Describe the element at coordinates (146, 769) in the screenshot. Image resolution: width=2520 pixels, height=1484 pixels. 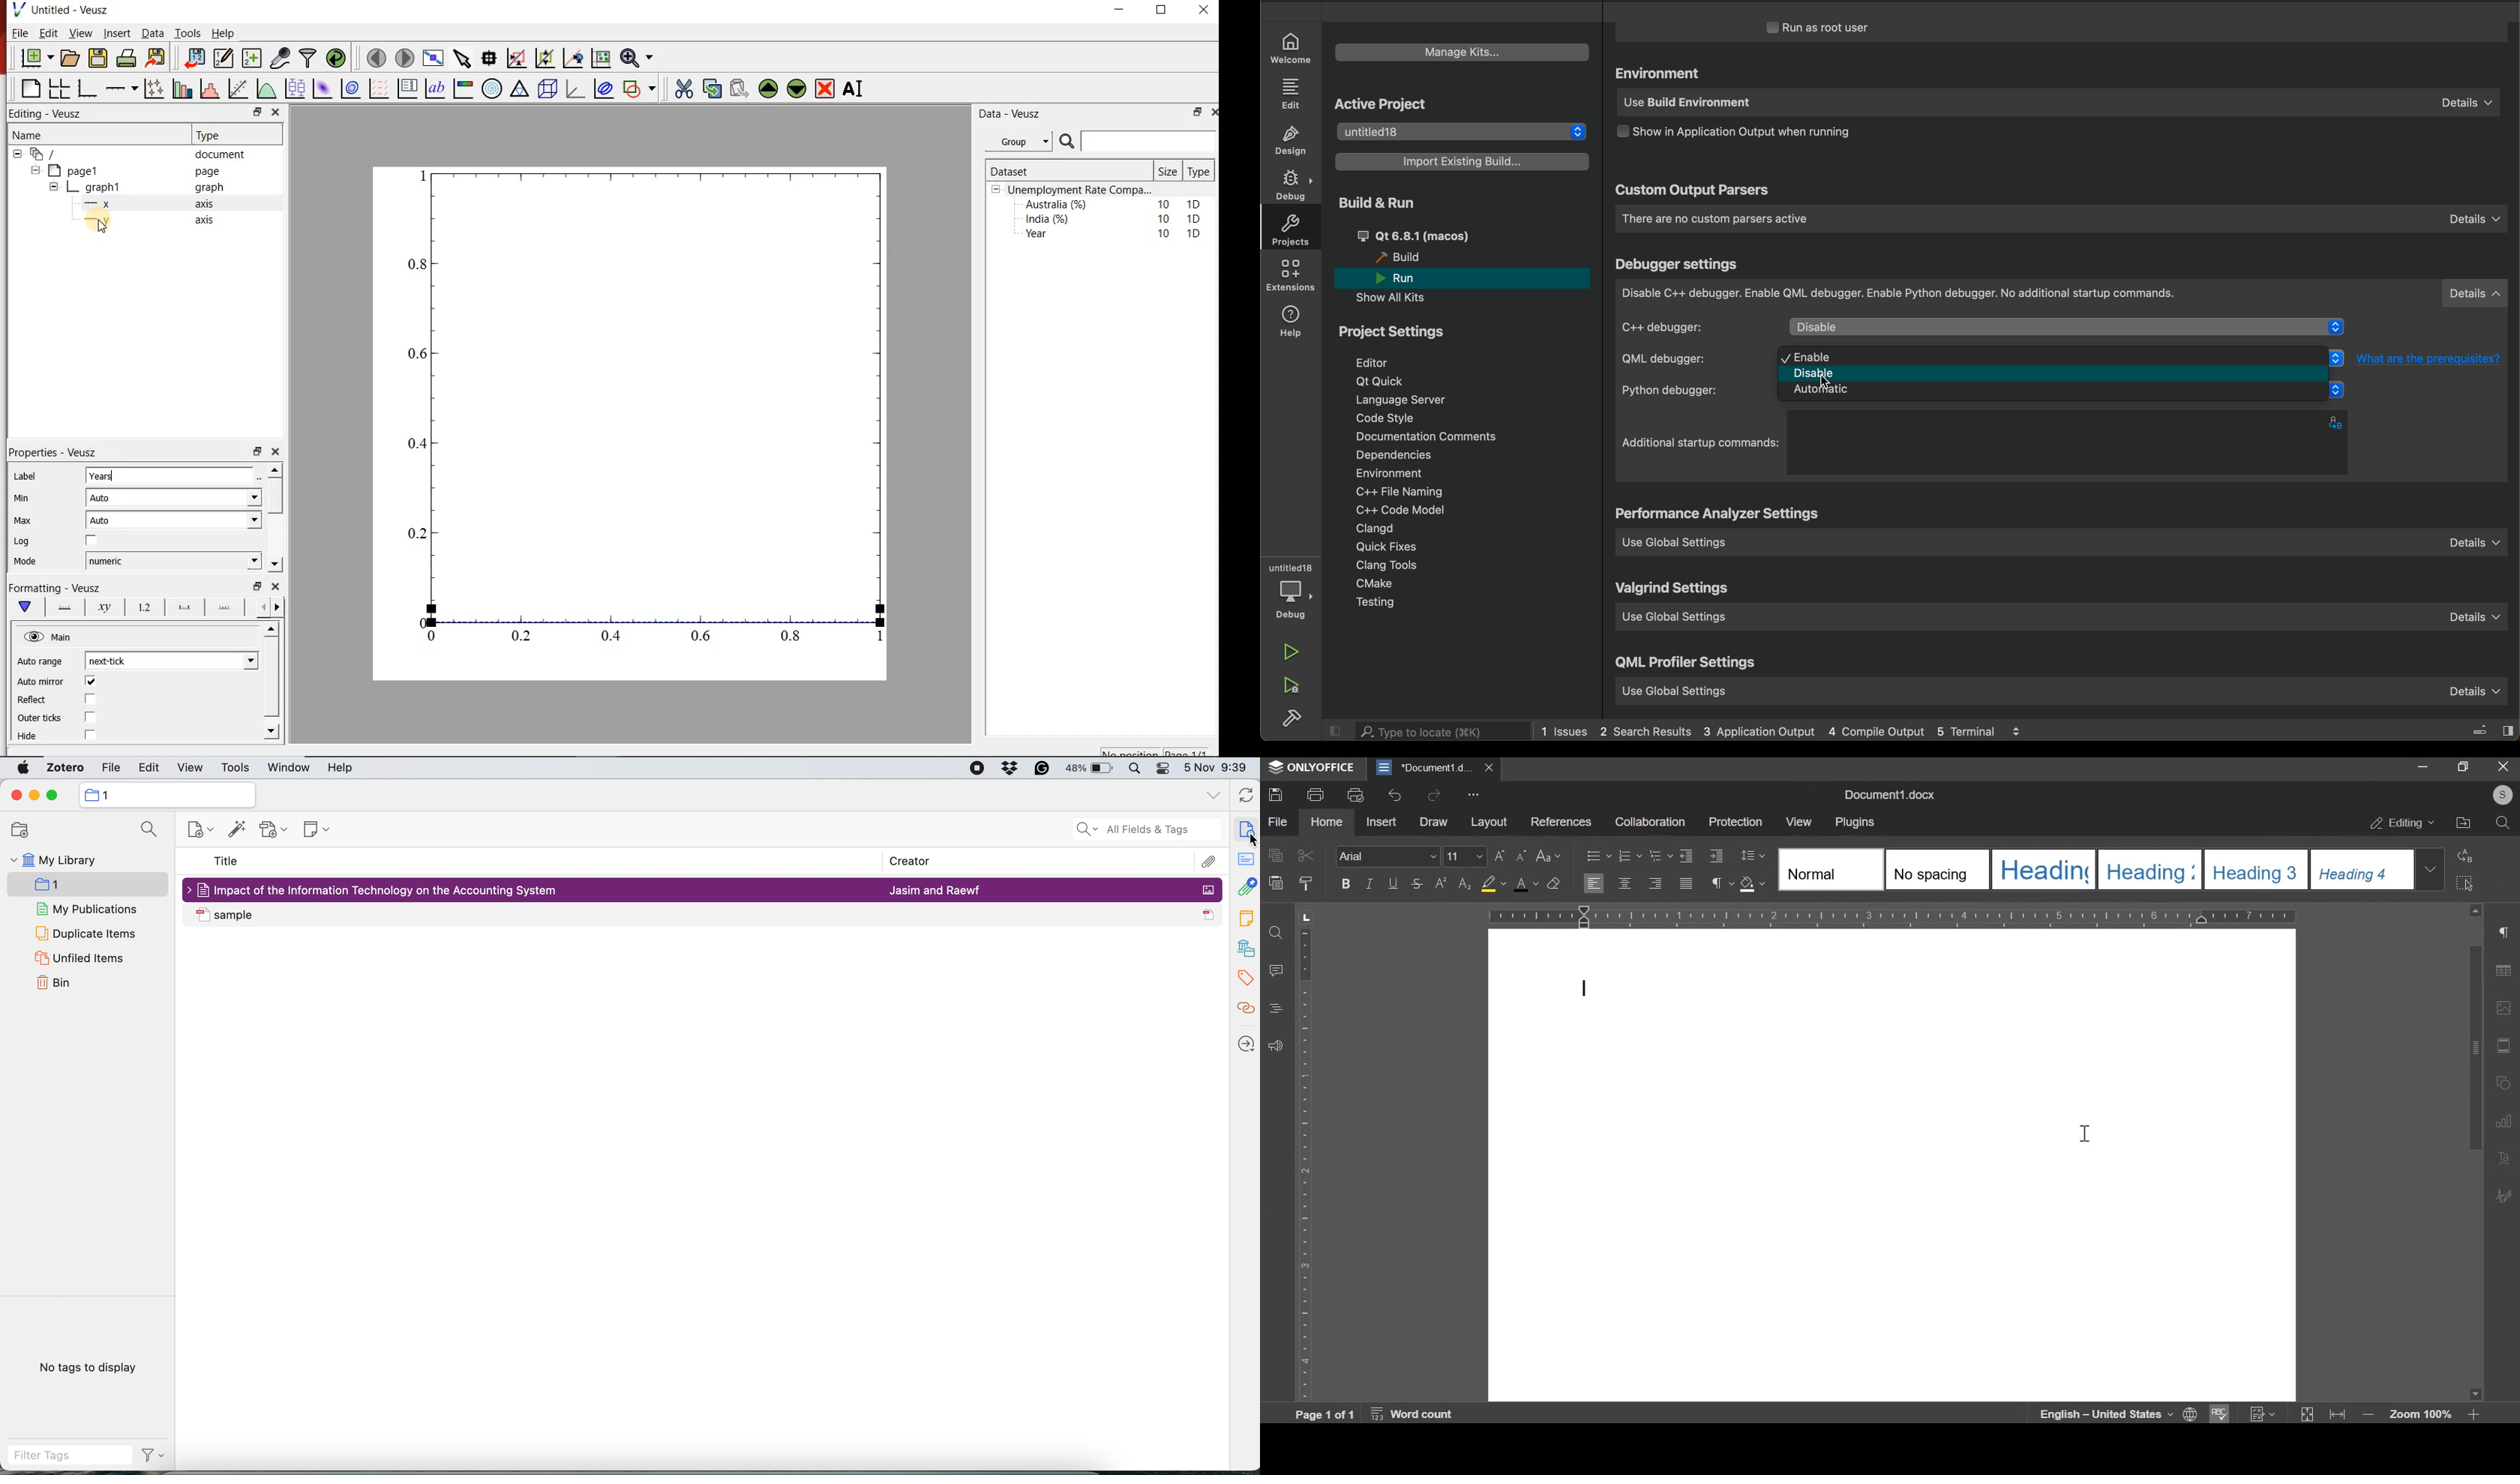
I see `edit` at that location.